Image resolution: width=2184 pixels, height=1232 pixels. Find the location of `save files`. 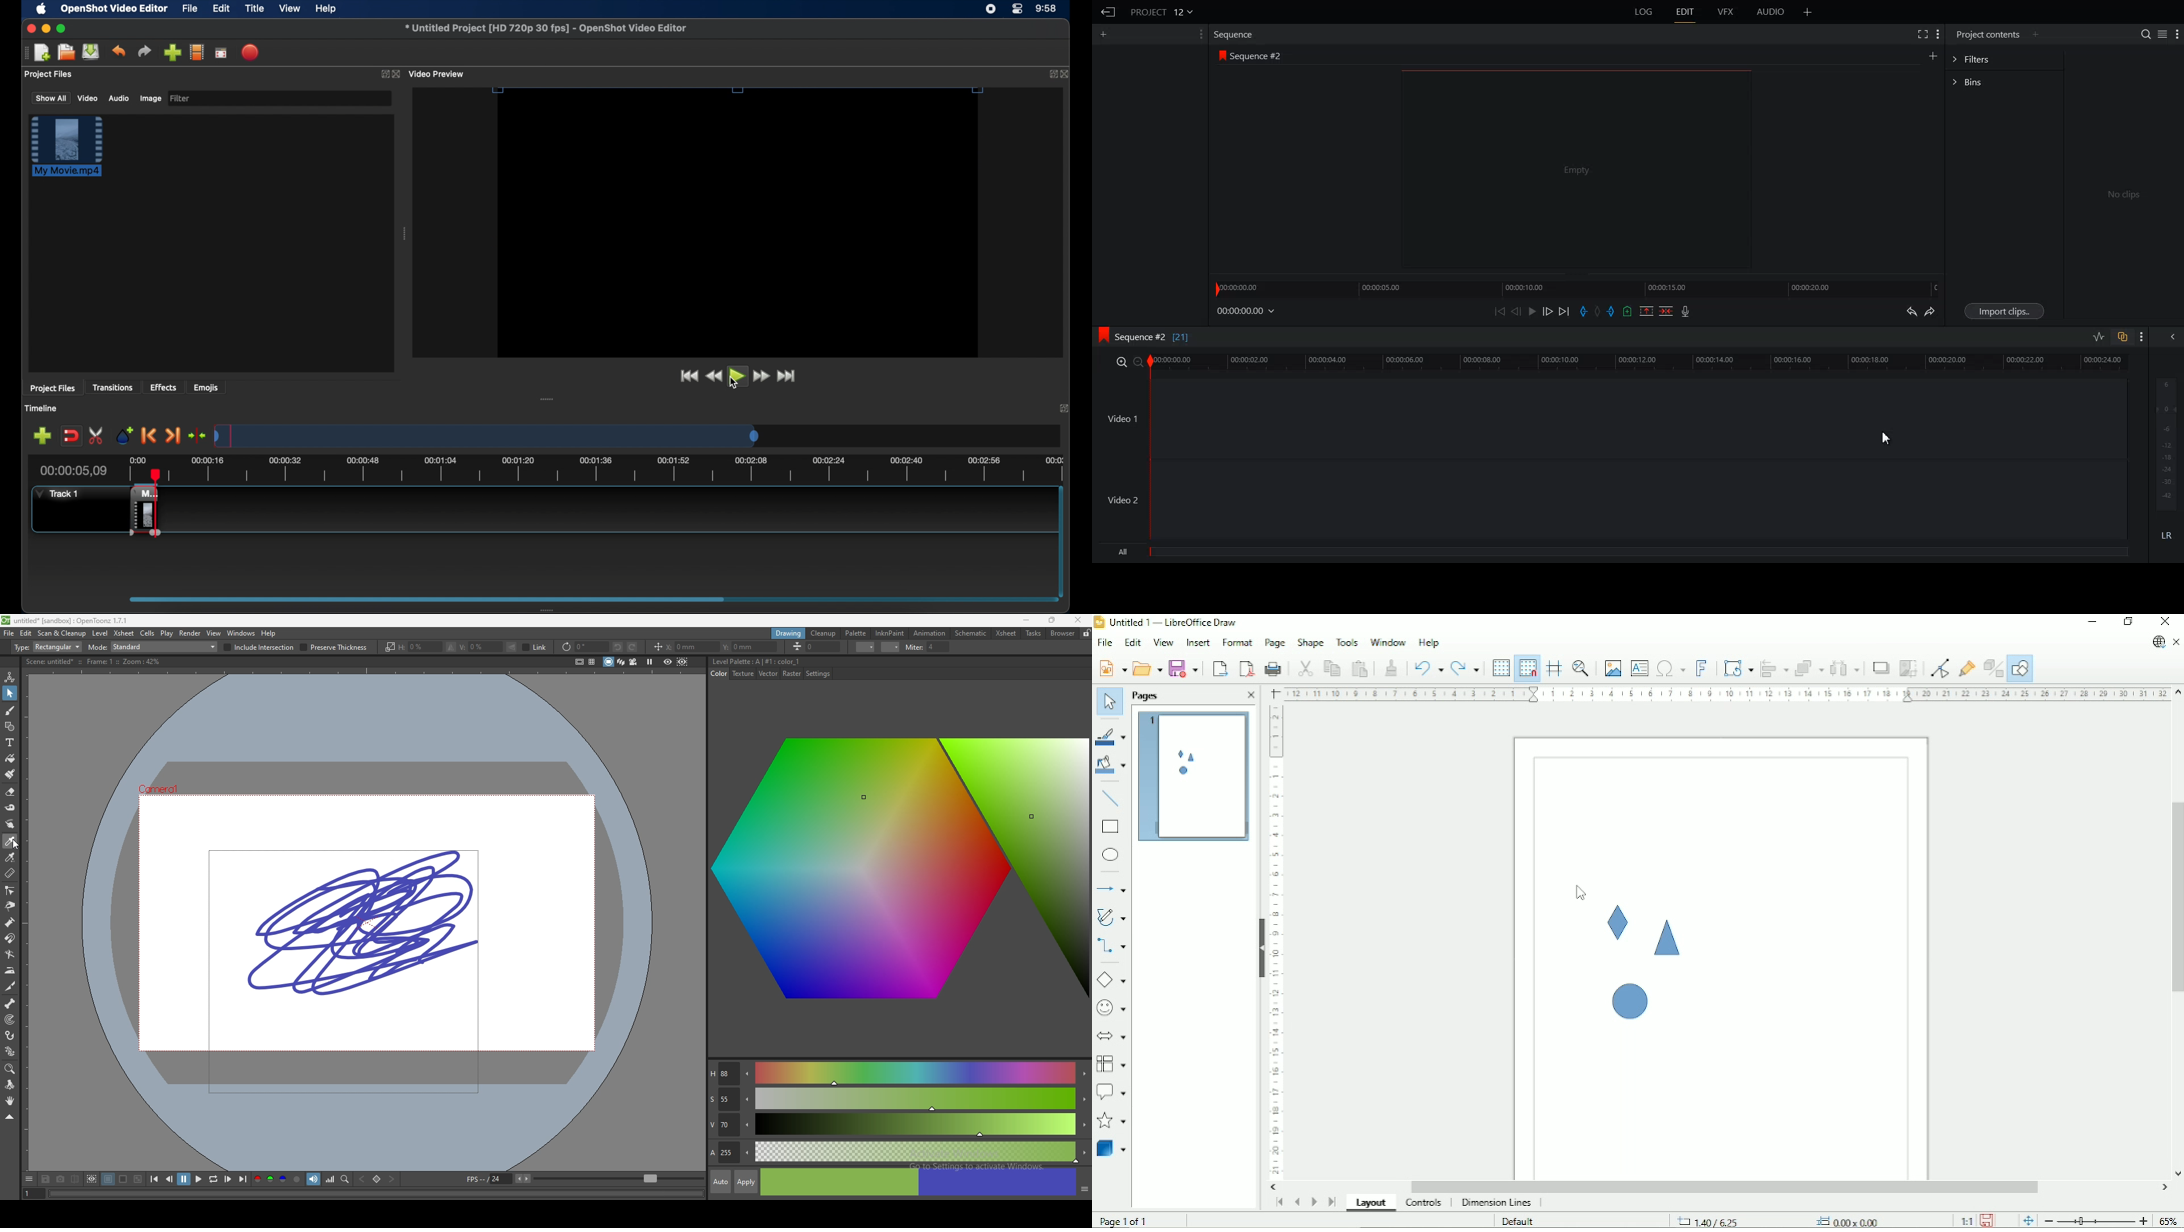

save files is located at coordinates (92, 52).